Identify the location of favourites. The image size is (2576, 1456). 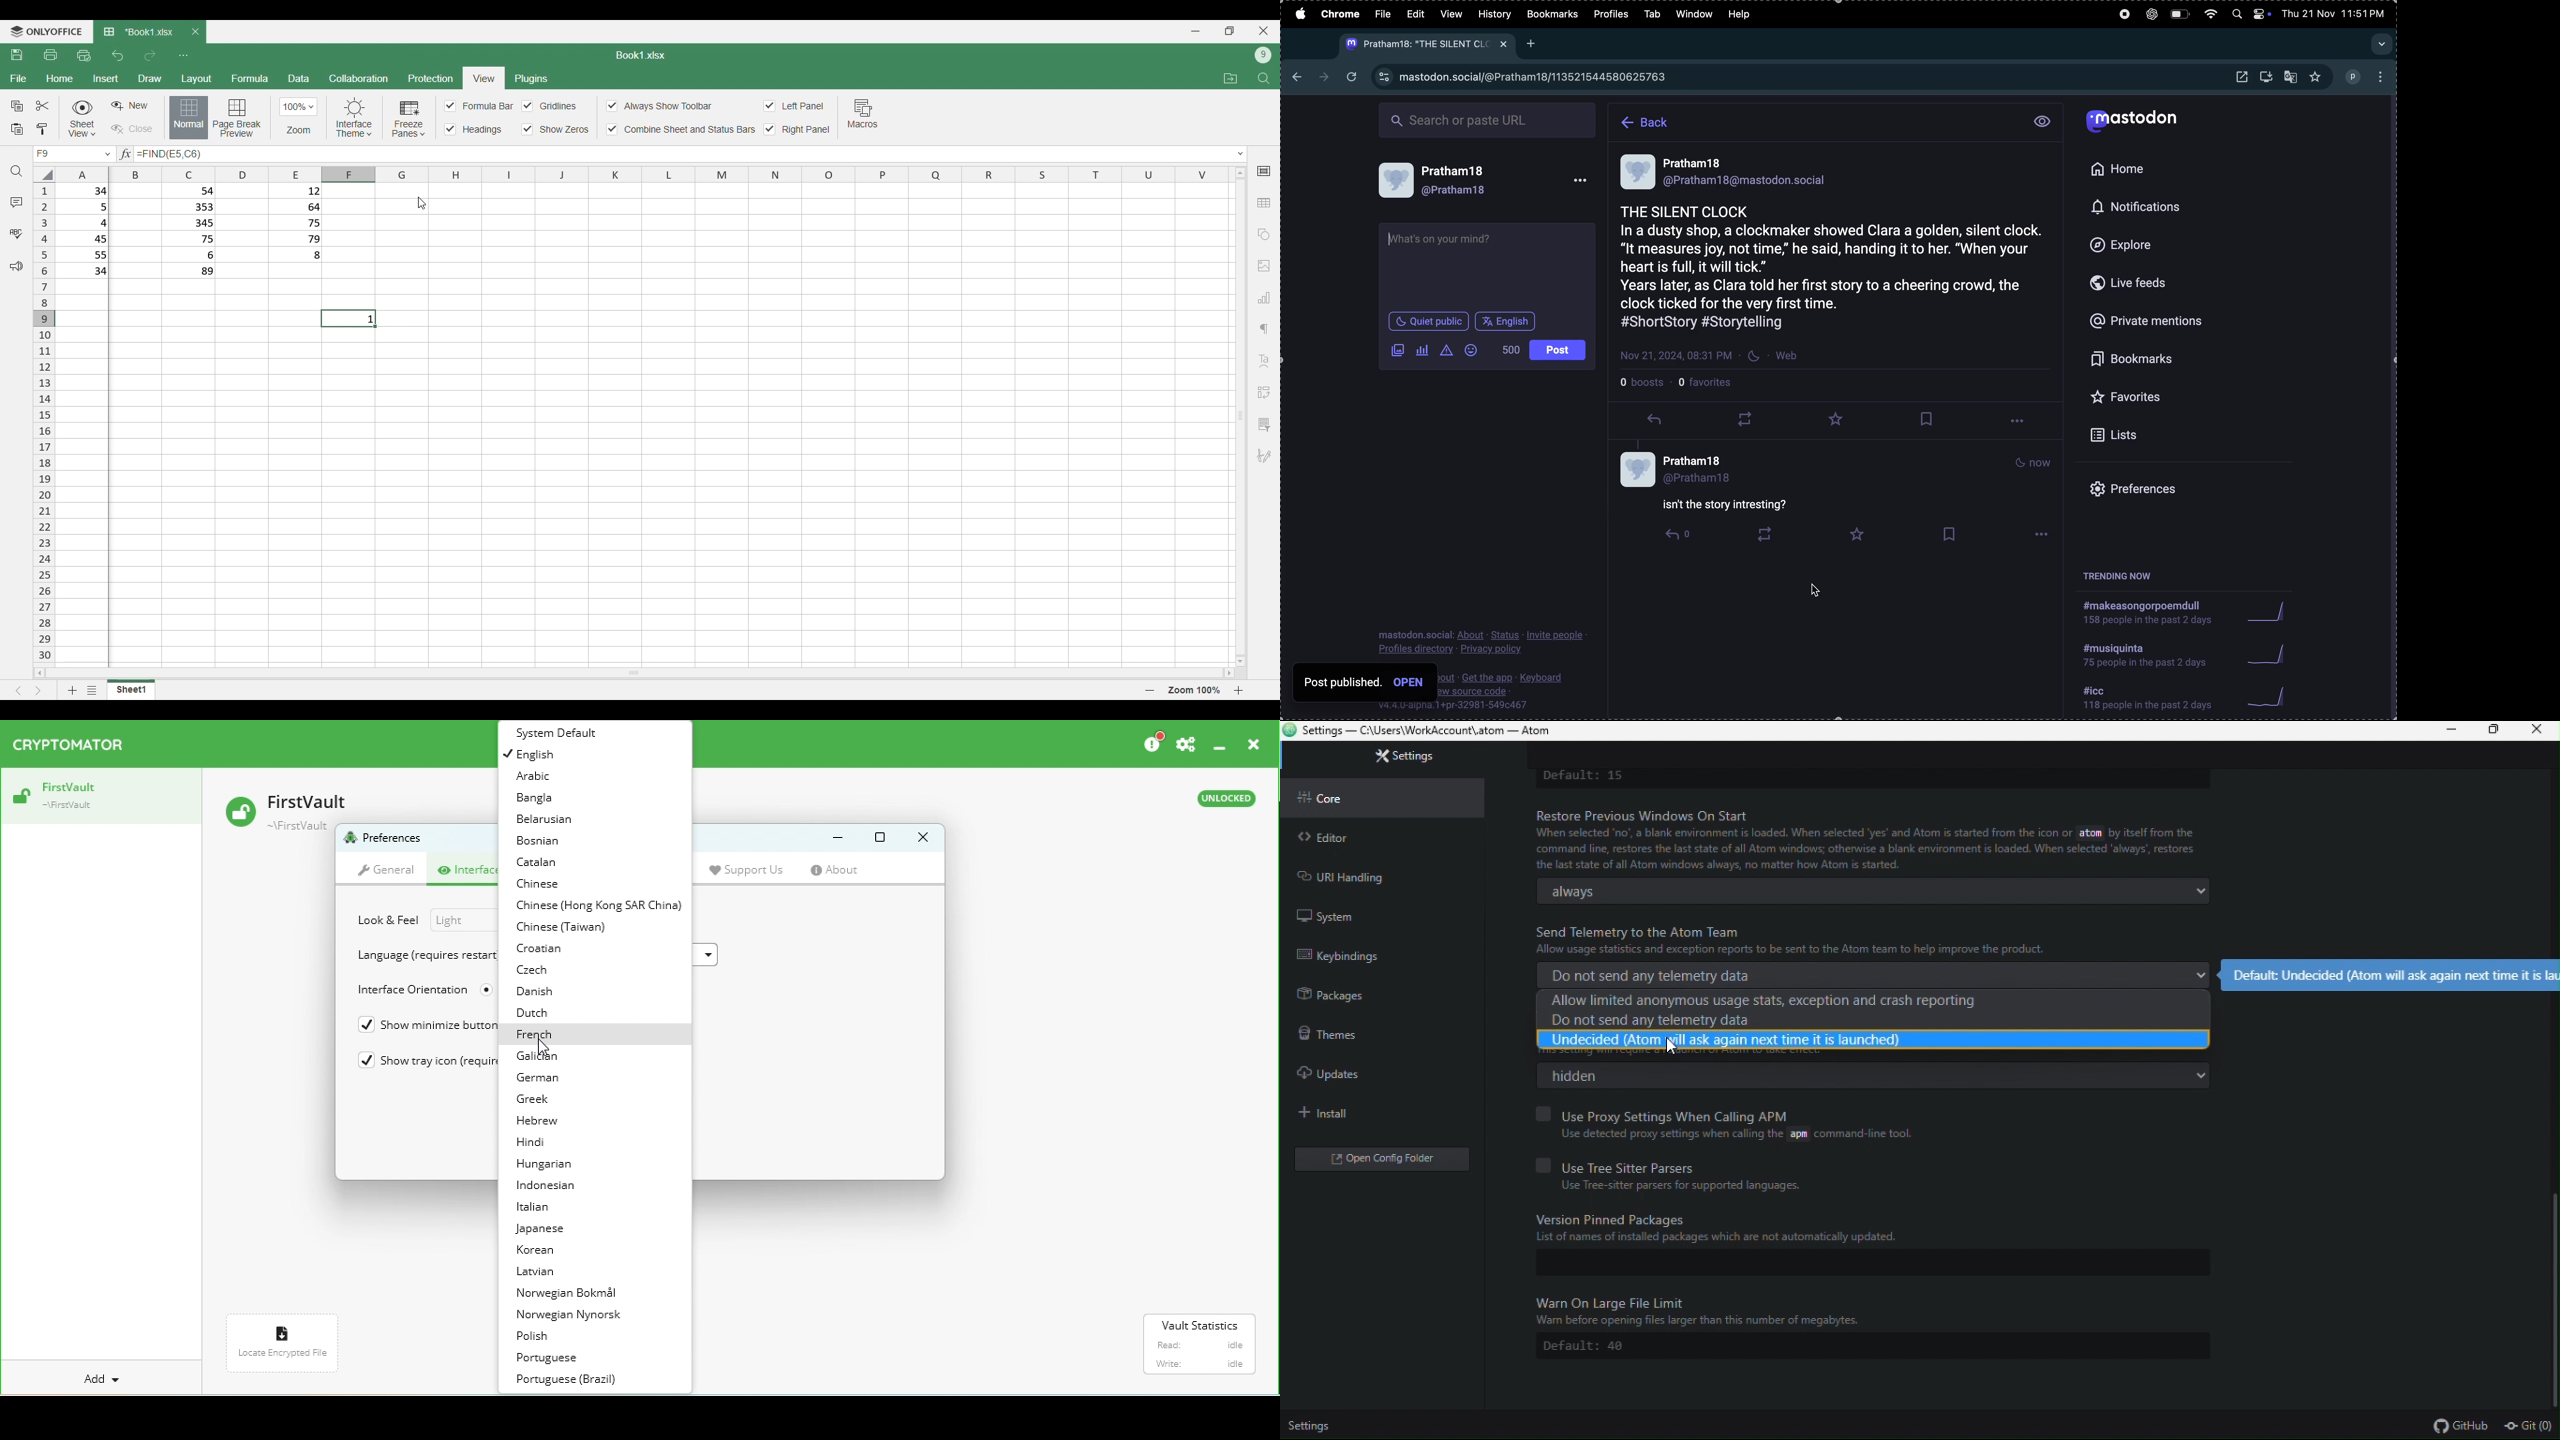
(1711, 386).